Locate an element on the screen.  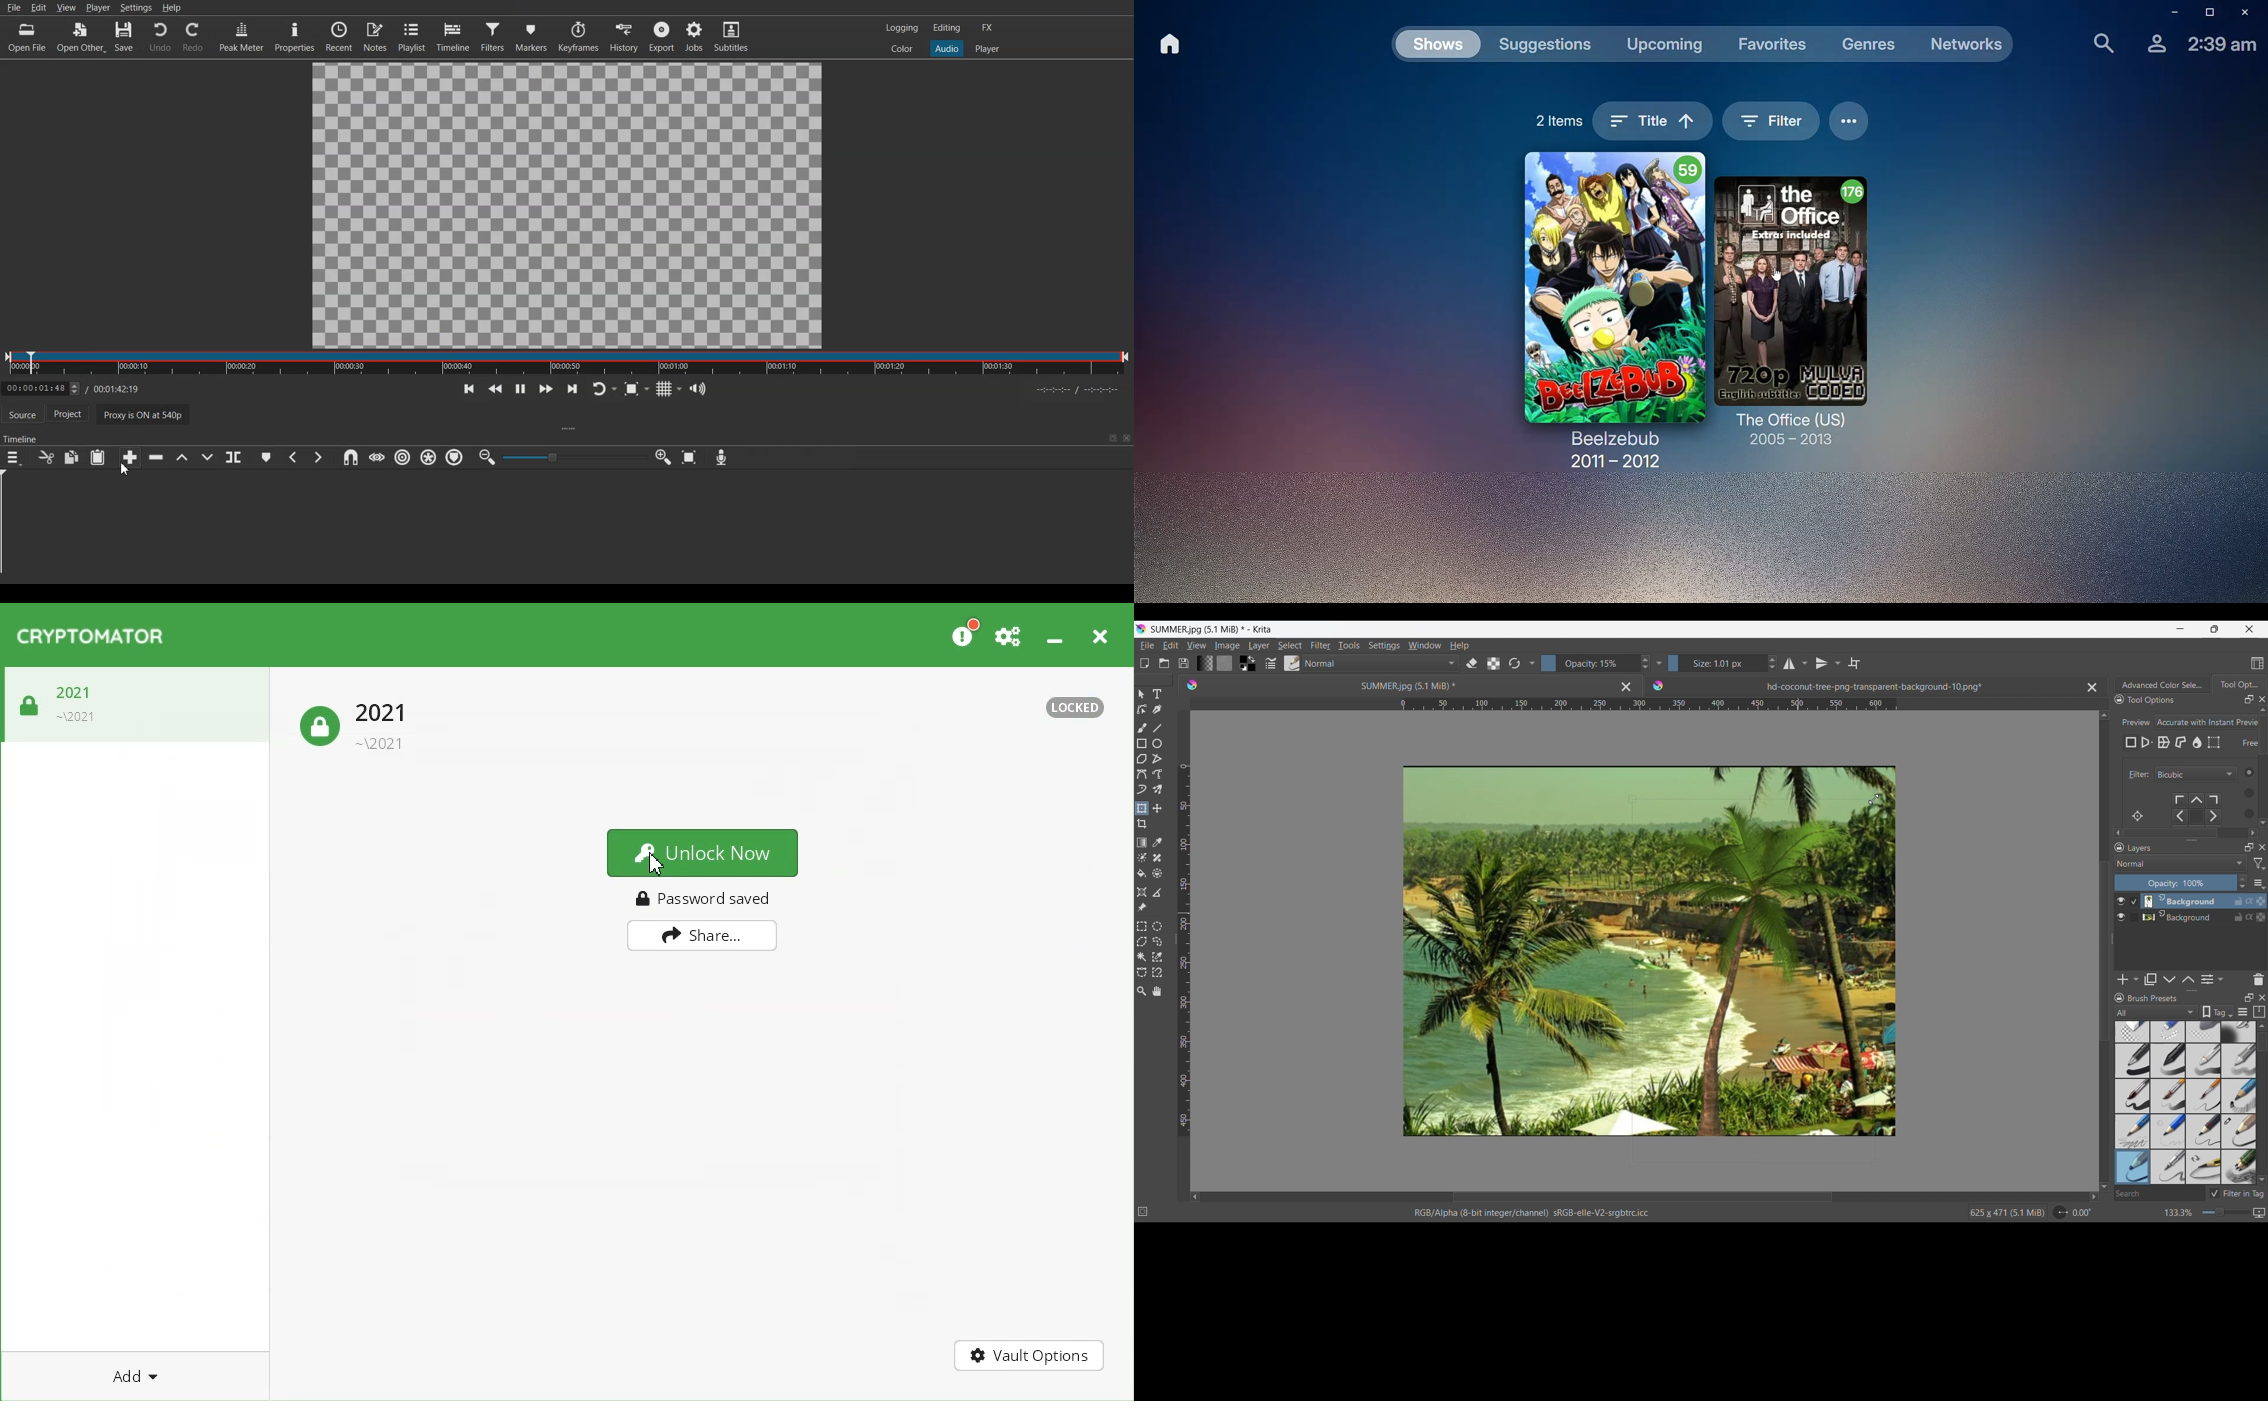
Add new layer is located at coordinates (2123, 980).